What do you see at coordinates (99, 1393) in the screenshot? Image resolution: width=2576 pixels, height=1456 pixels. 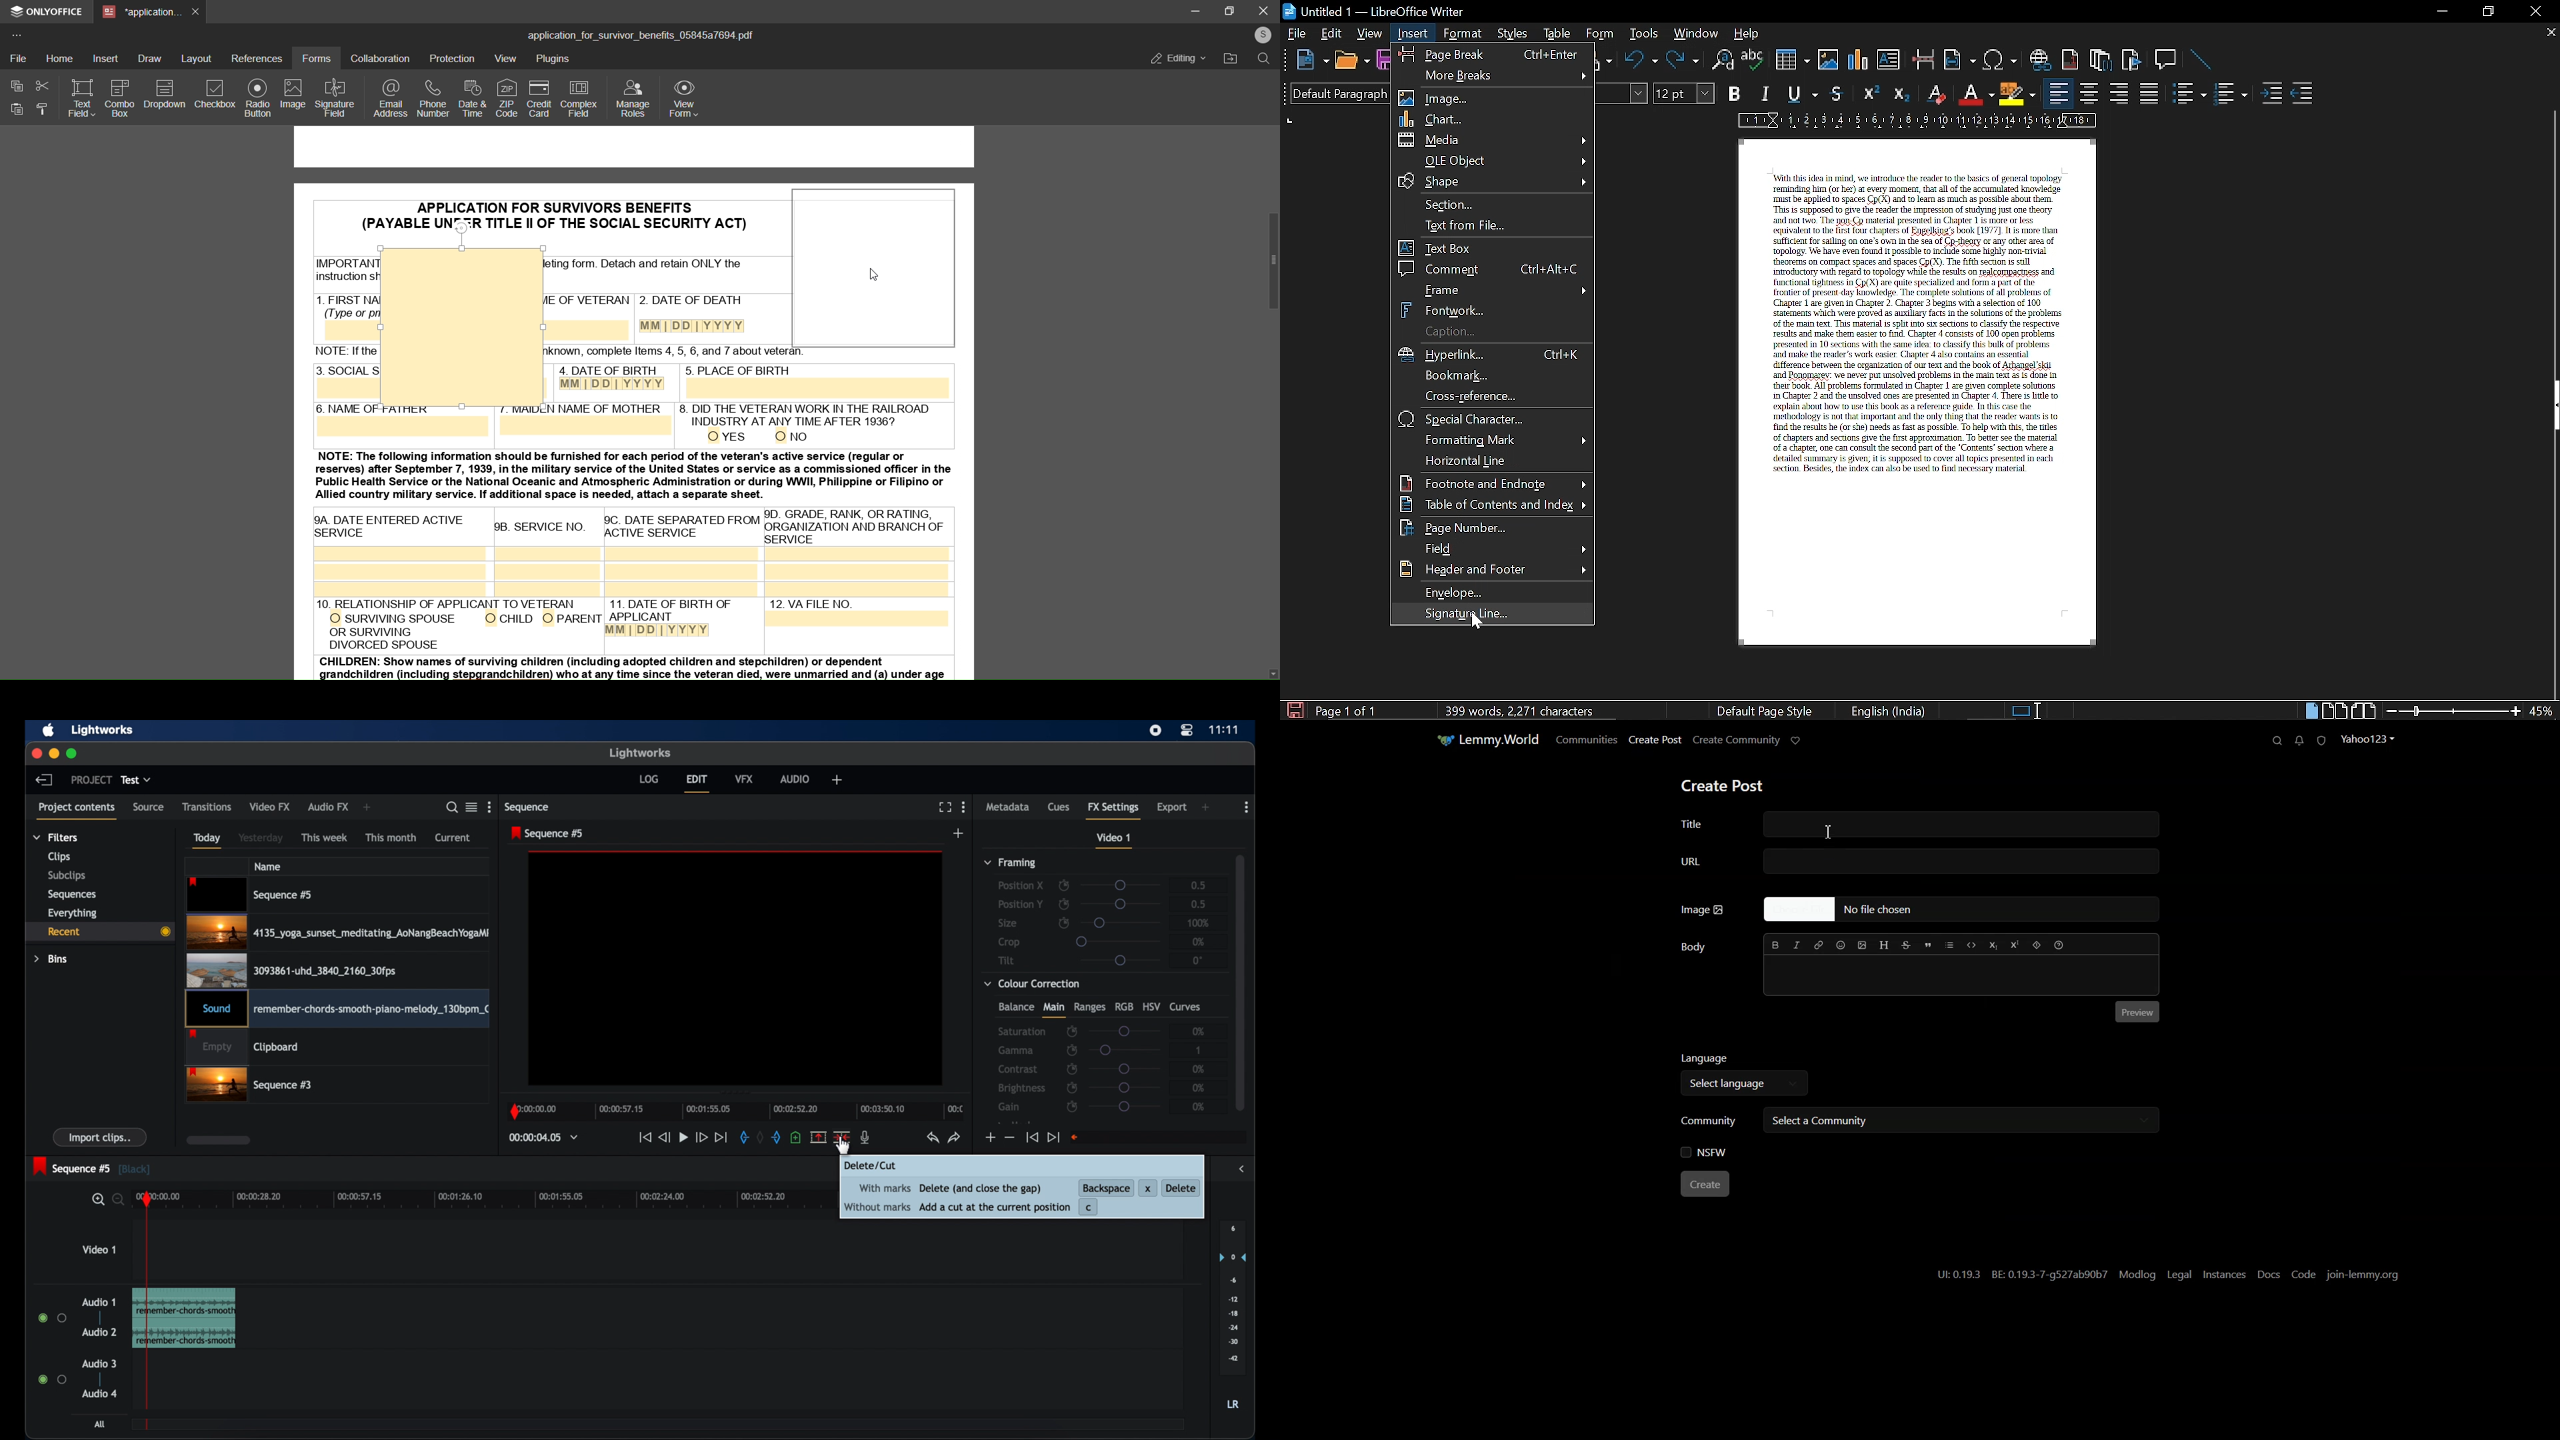 I see `audio` at bounding box center [99, 1393].